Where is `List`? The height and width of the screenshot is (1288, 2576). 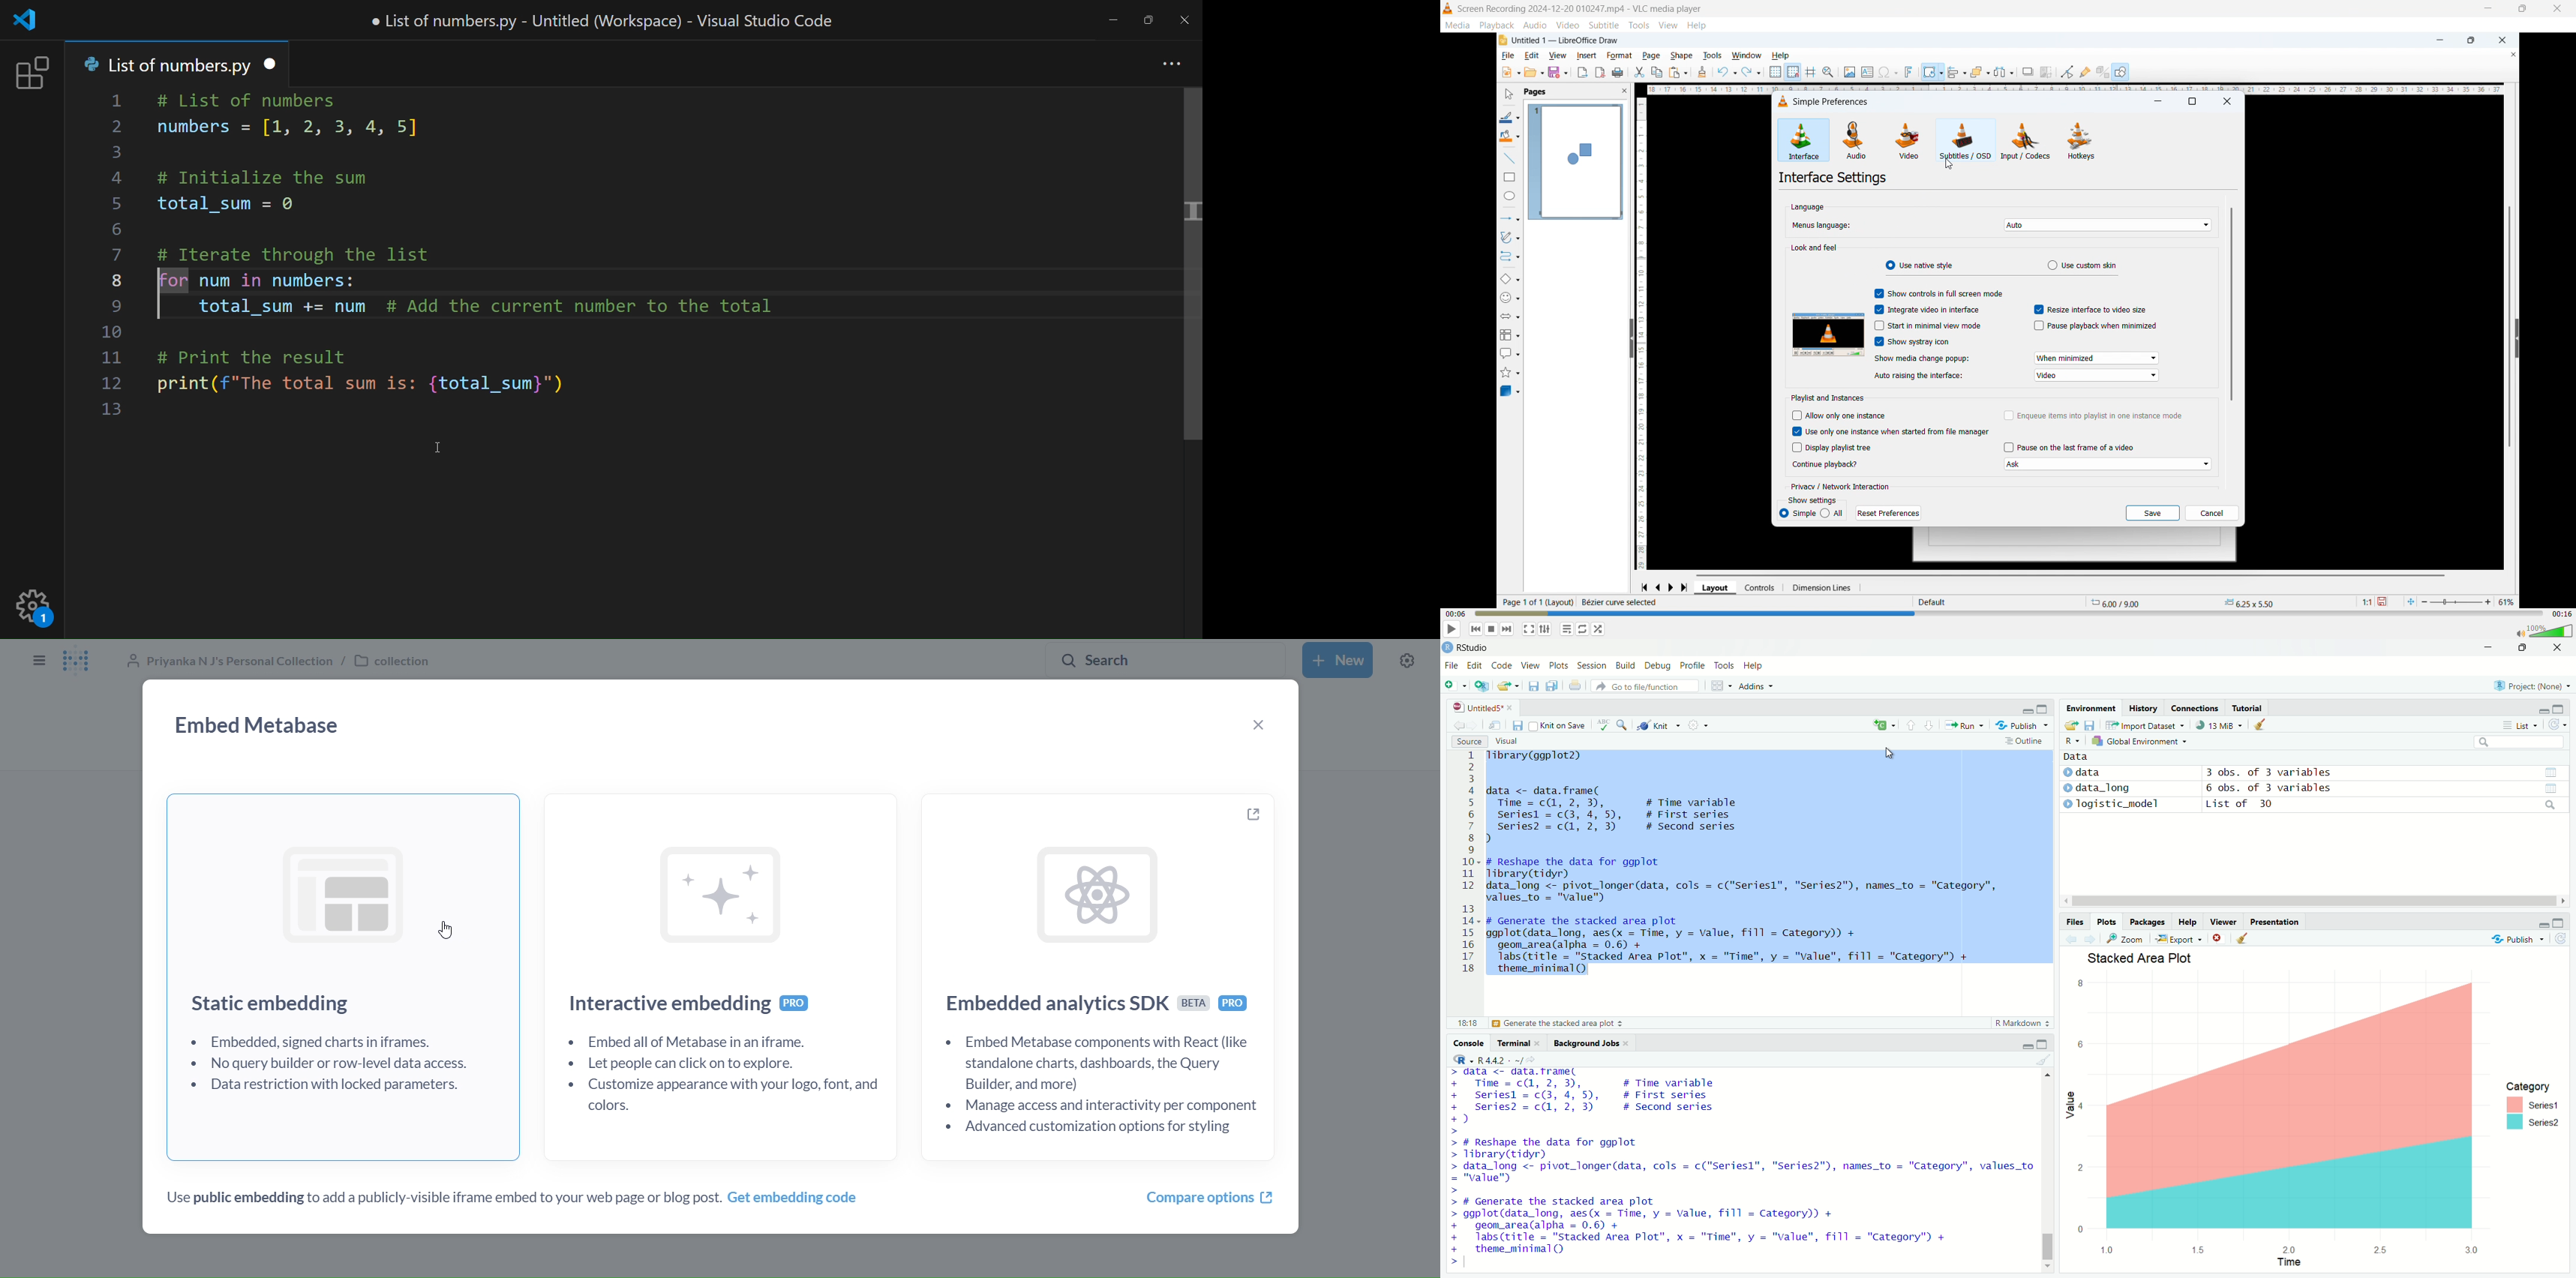 List is located at coordinates (2523, 726).